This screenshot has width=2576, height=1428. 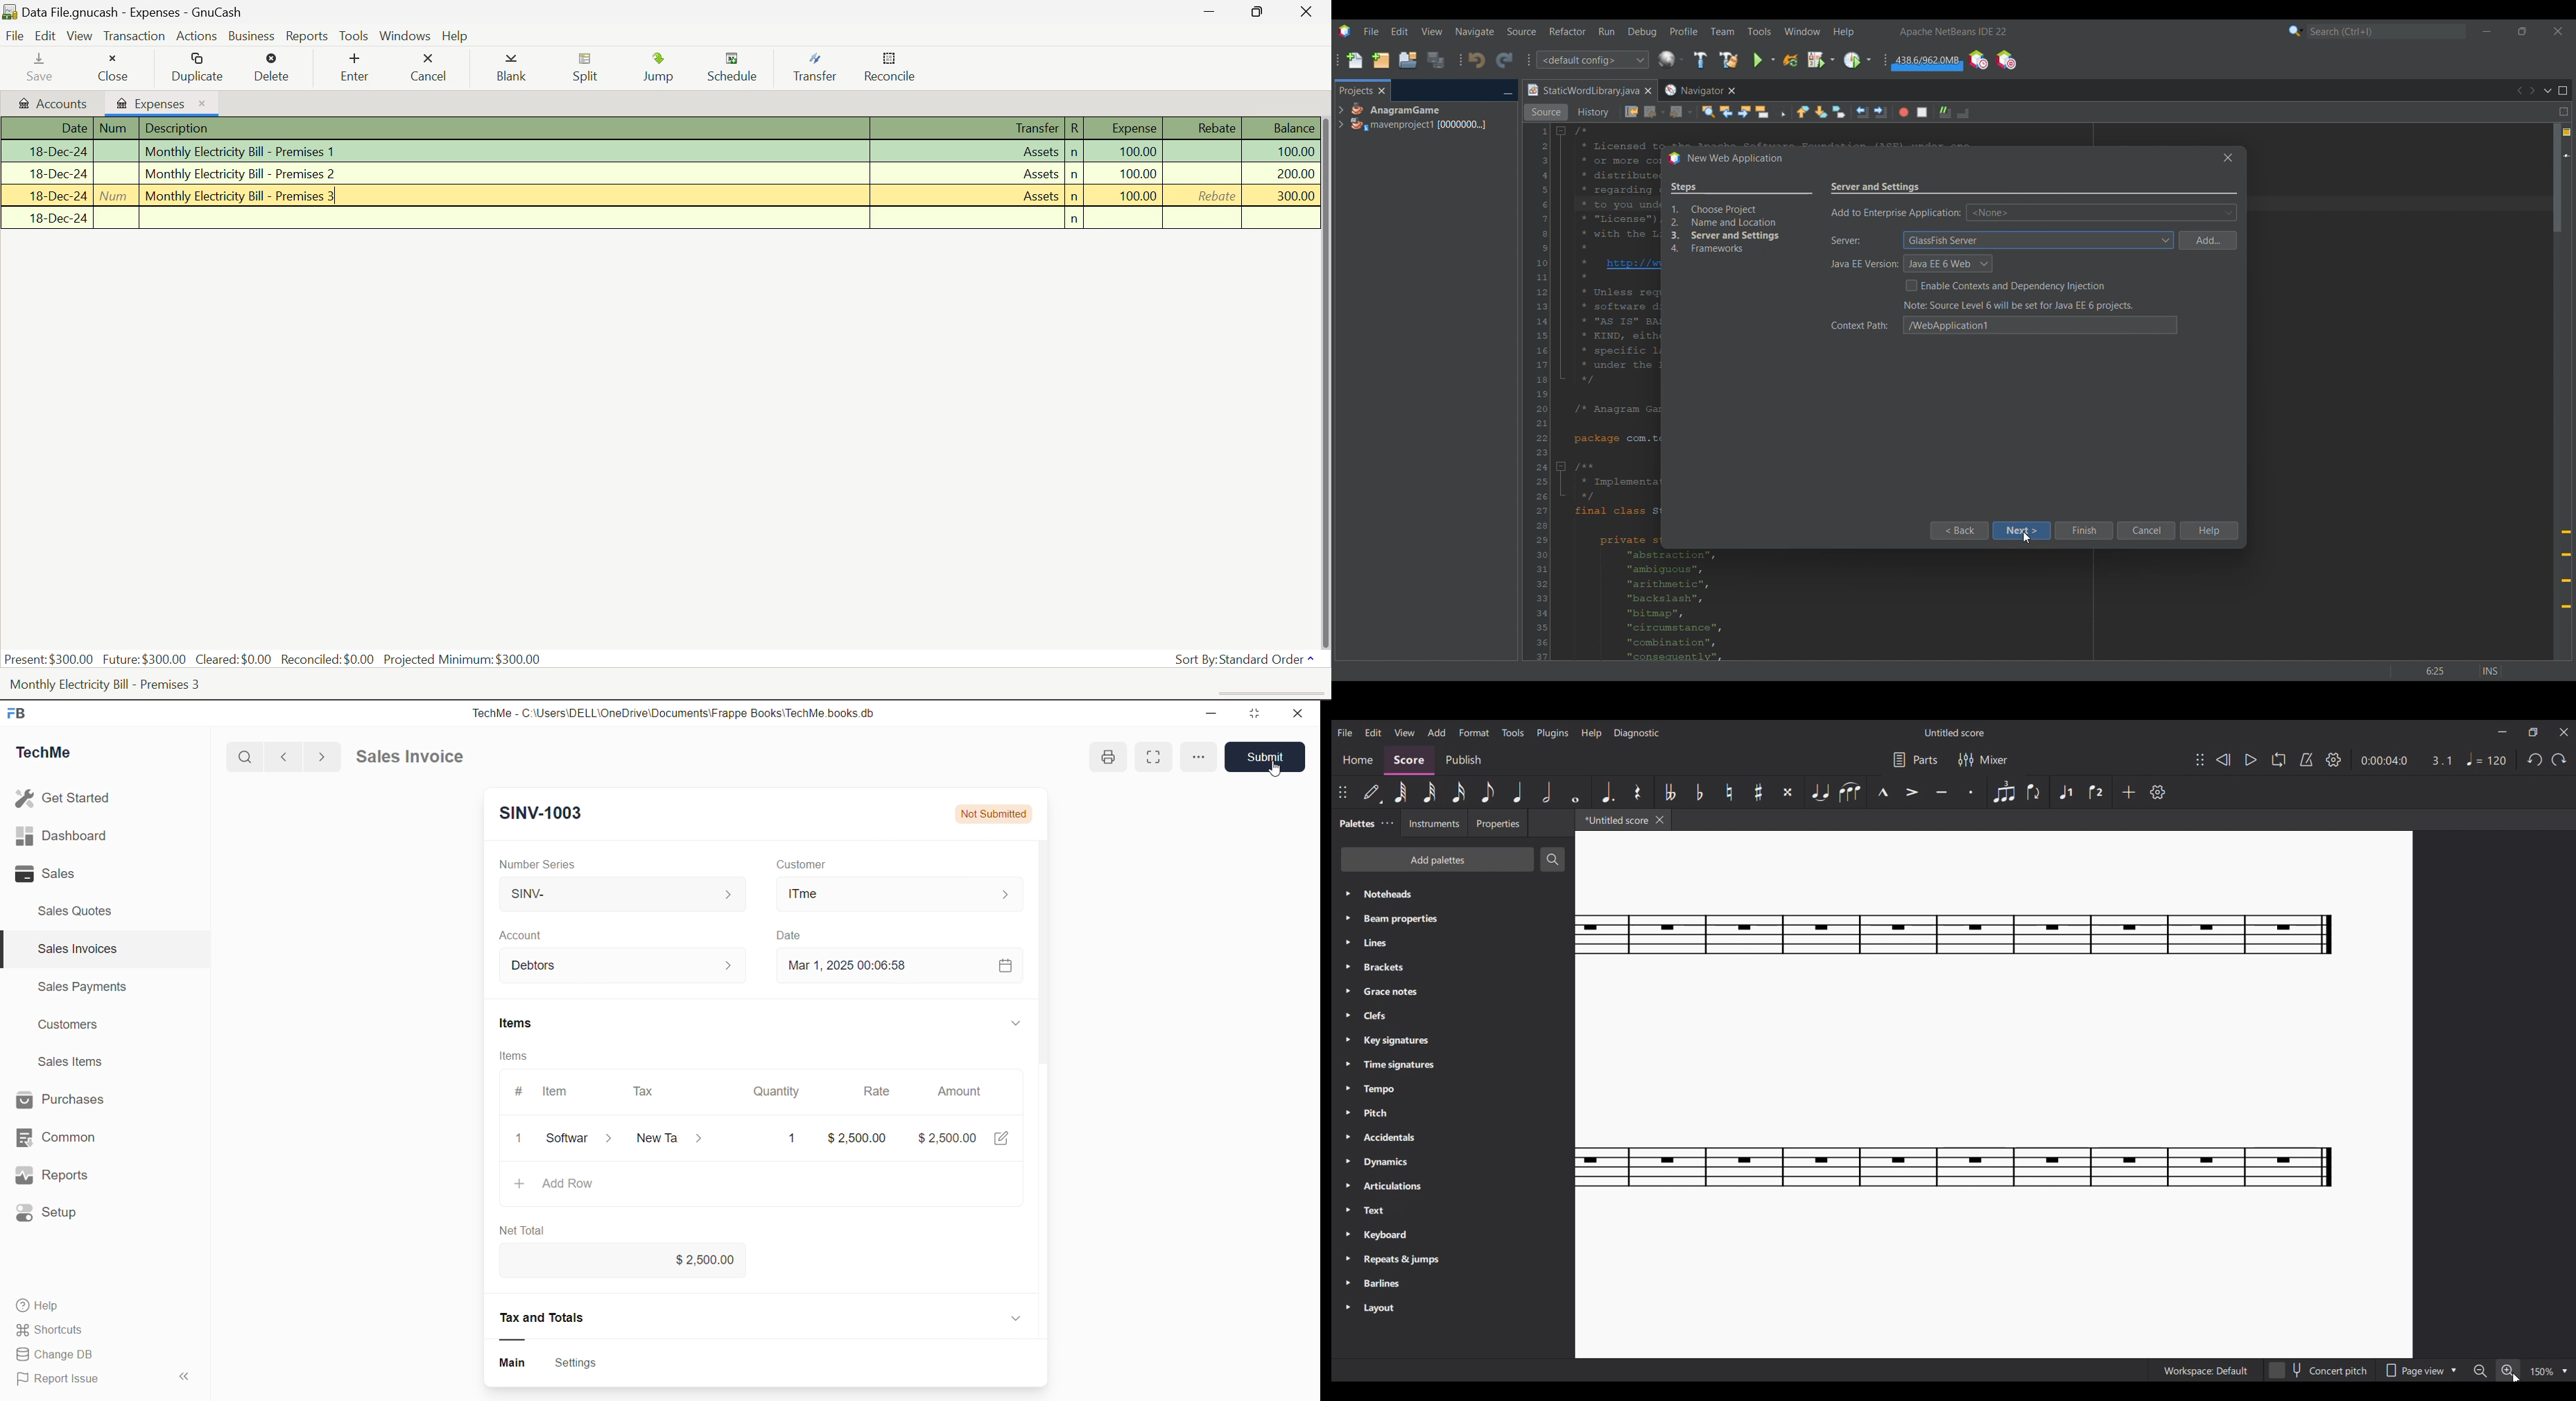 I want to click on ws Reports, so click(x=65, y=1175).